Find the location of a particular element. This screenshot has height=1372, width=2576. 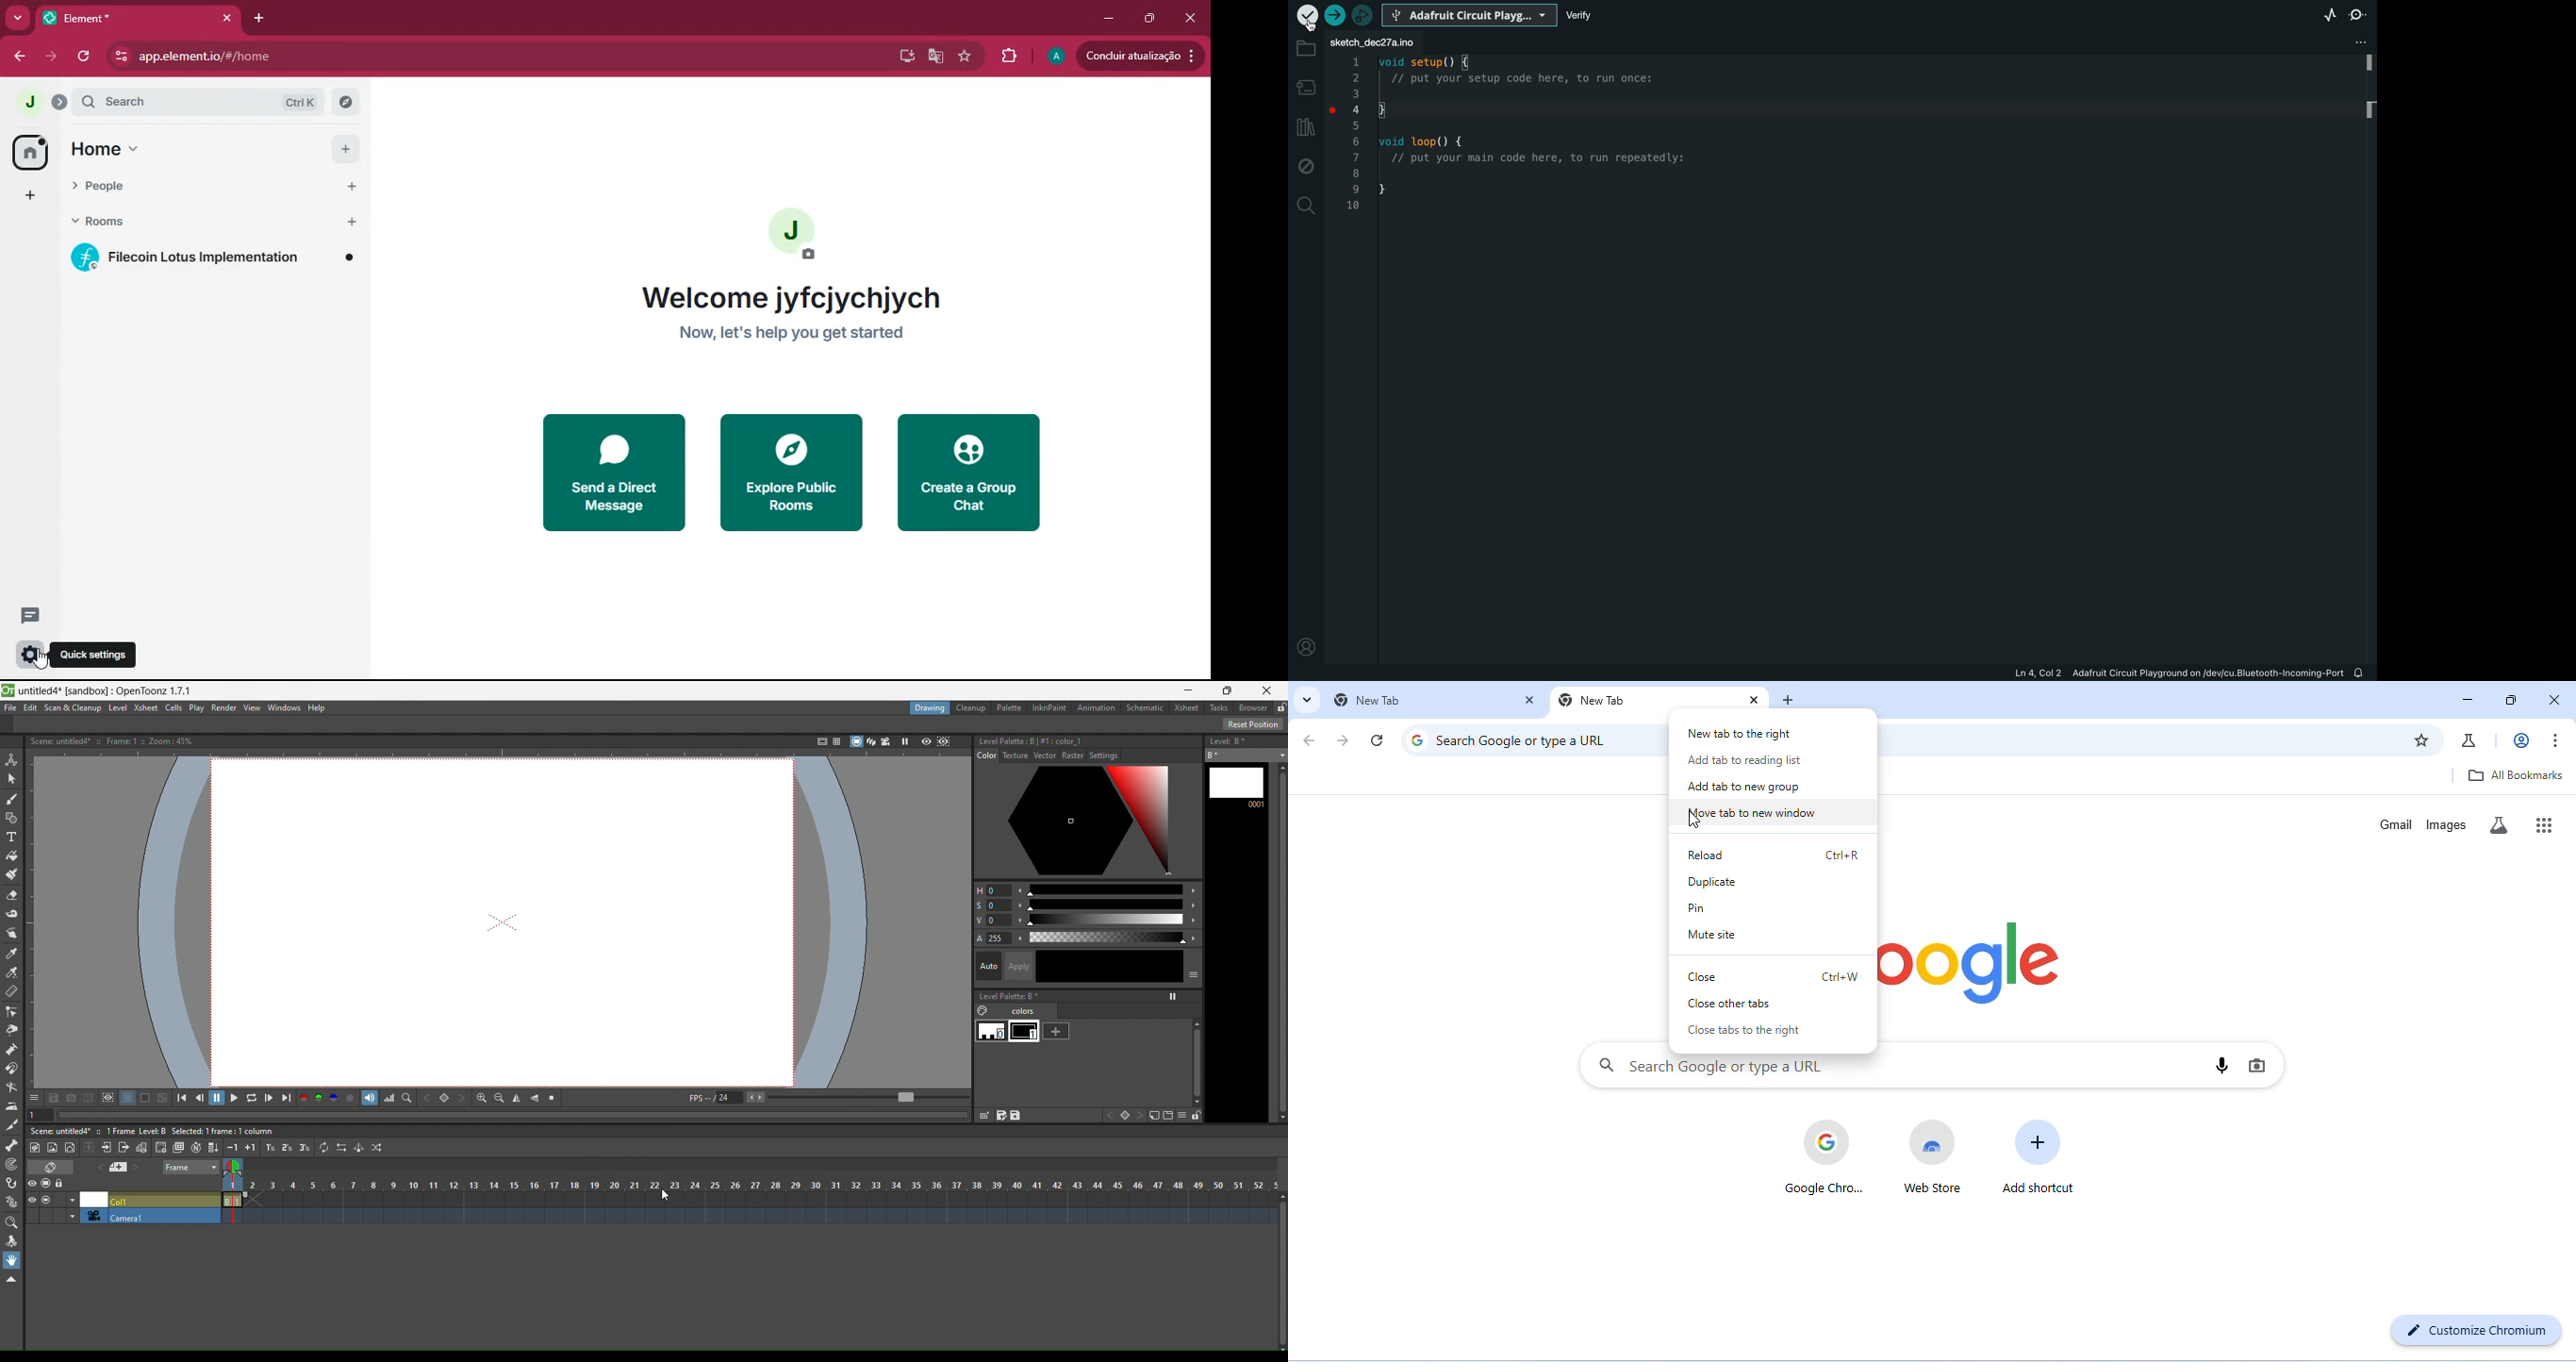

level strip is located at coordinates (1229, 741).